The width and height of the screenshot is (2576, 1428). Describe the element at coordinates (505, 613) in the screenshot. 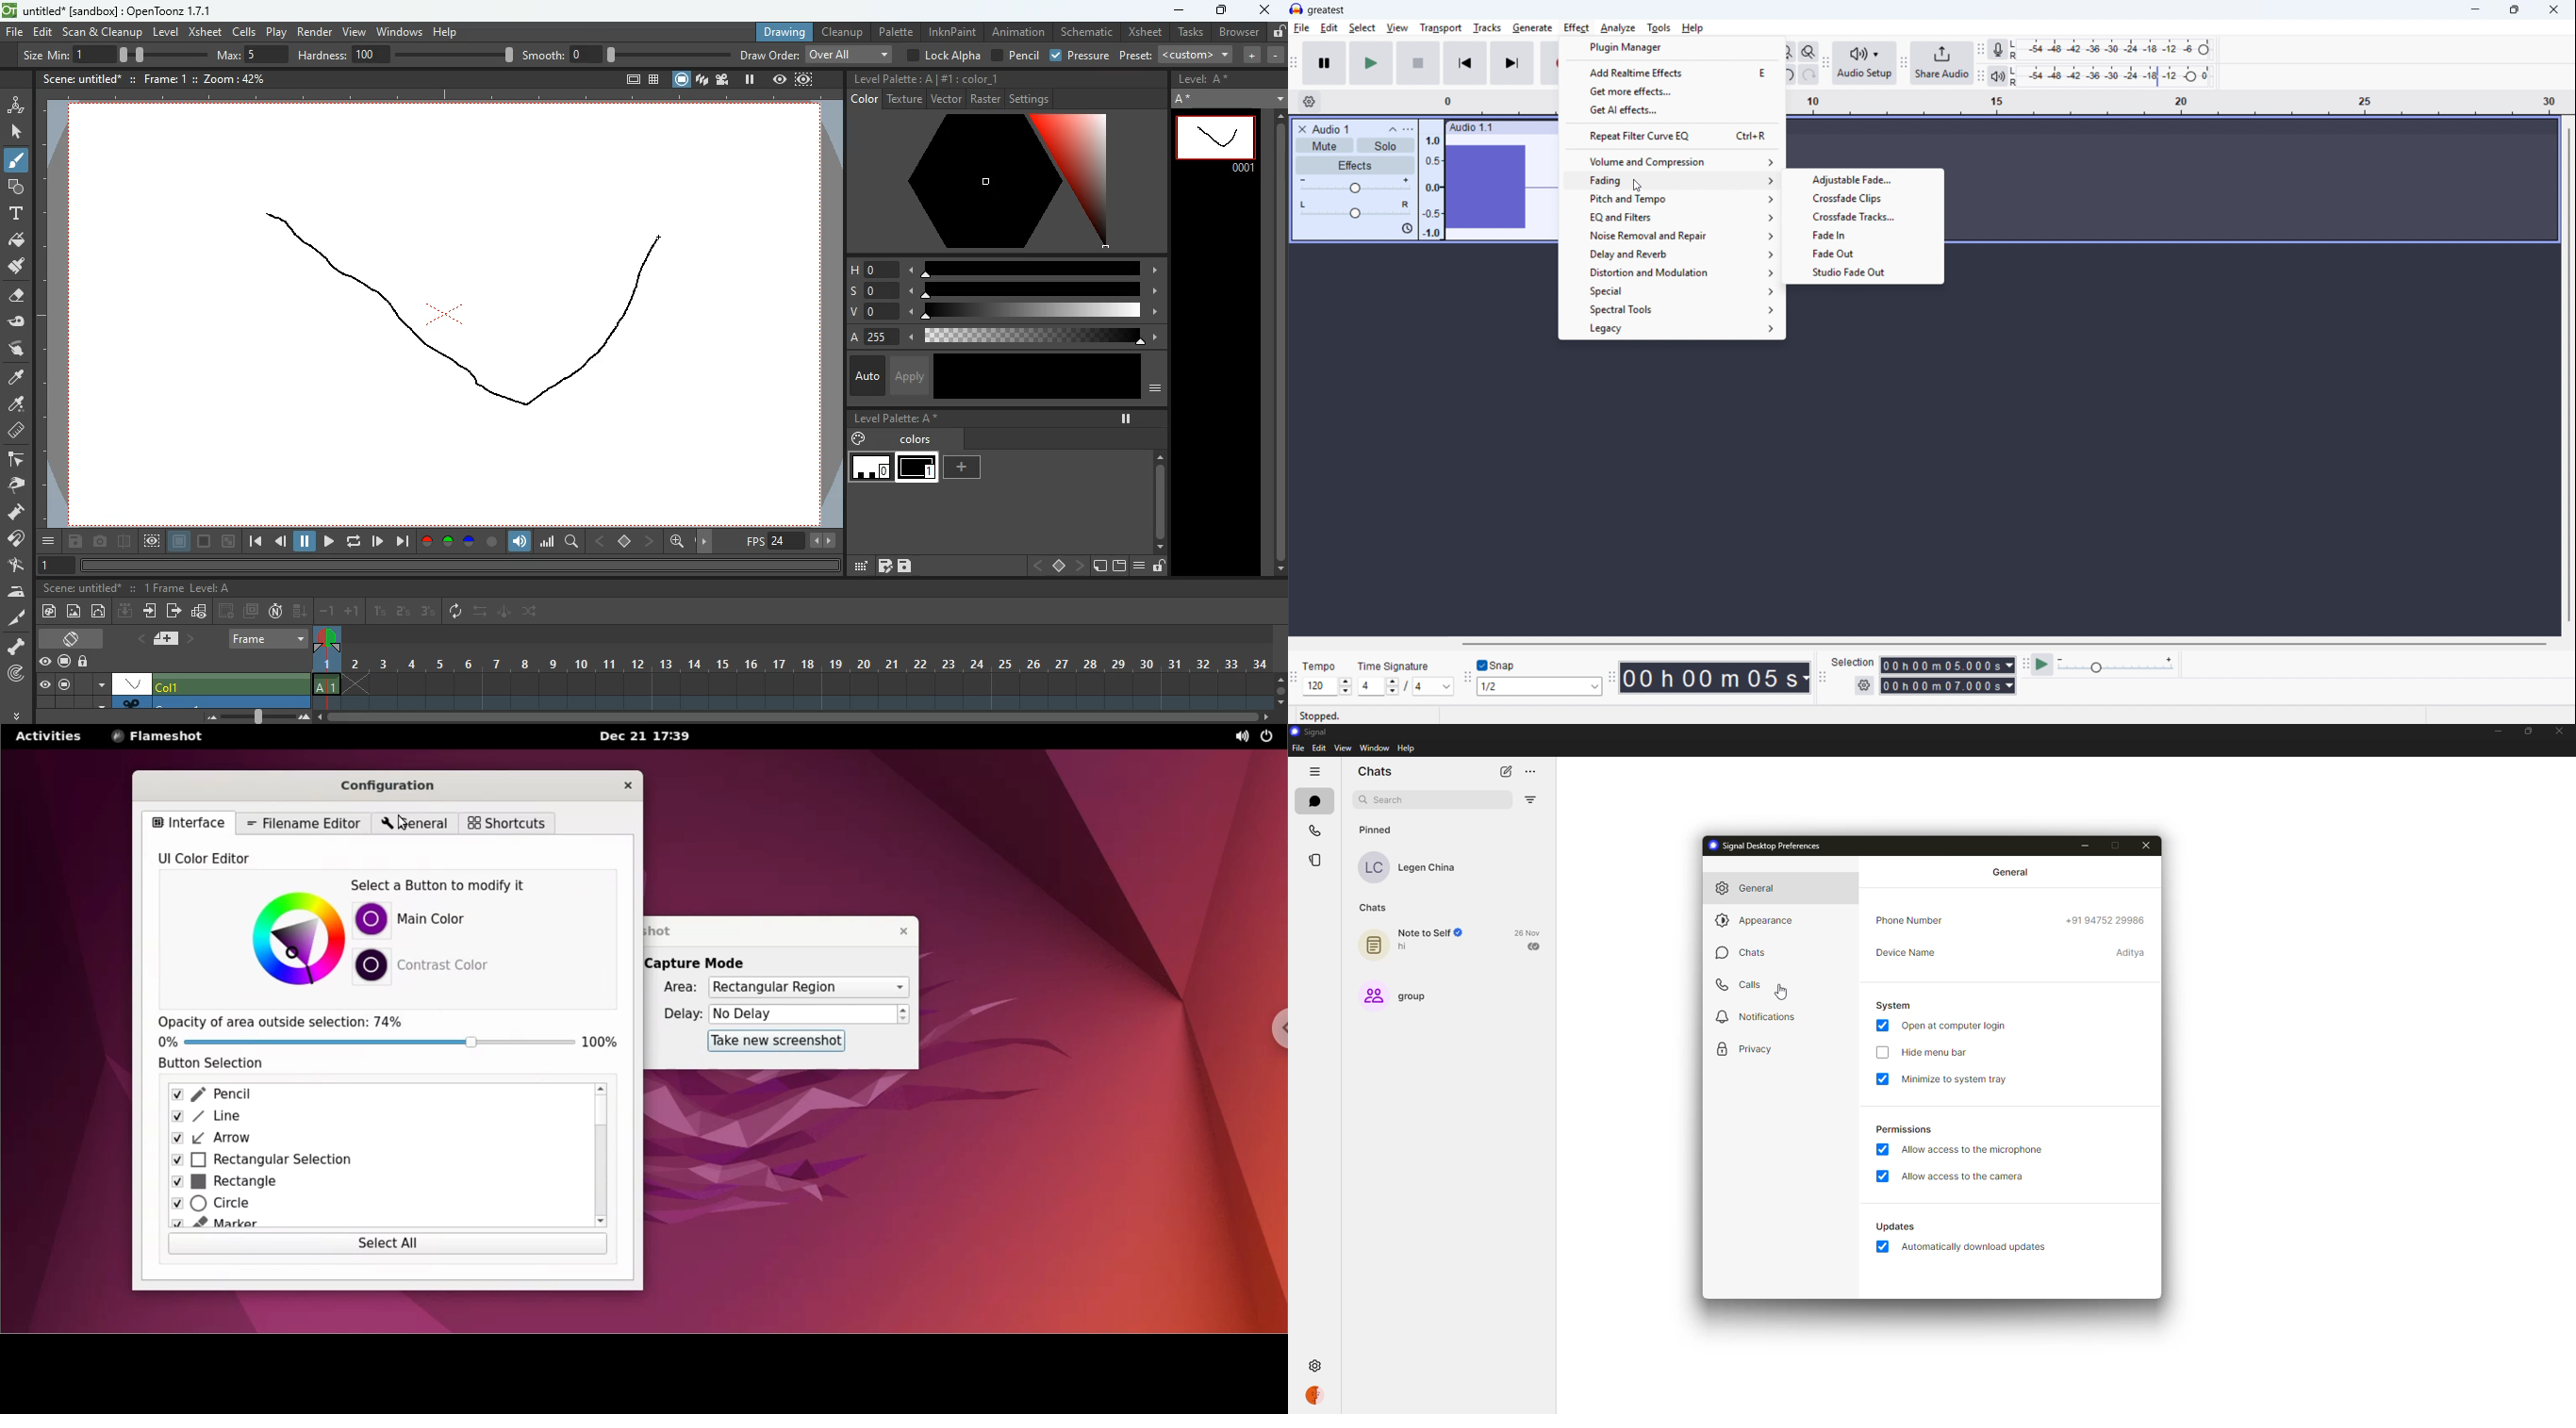

I see `animate` at that location.